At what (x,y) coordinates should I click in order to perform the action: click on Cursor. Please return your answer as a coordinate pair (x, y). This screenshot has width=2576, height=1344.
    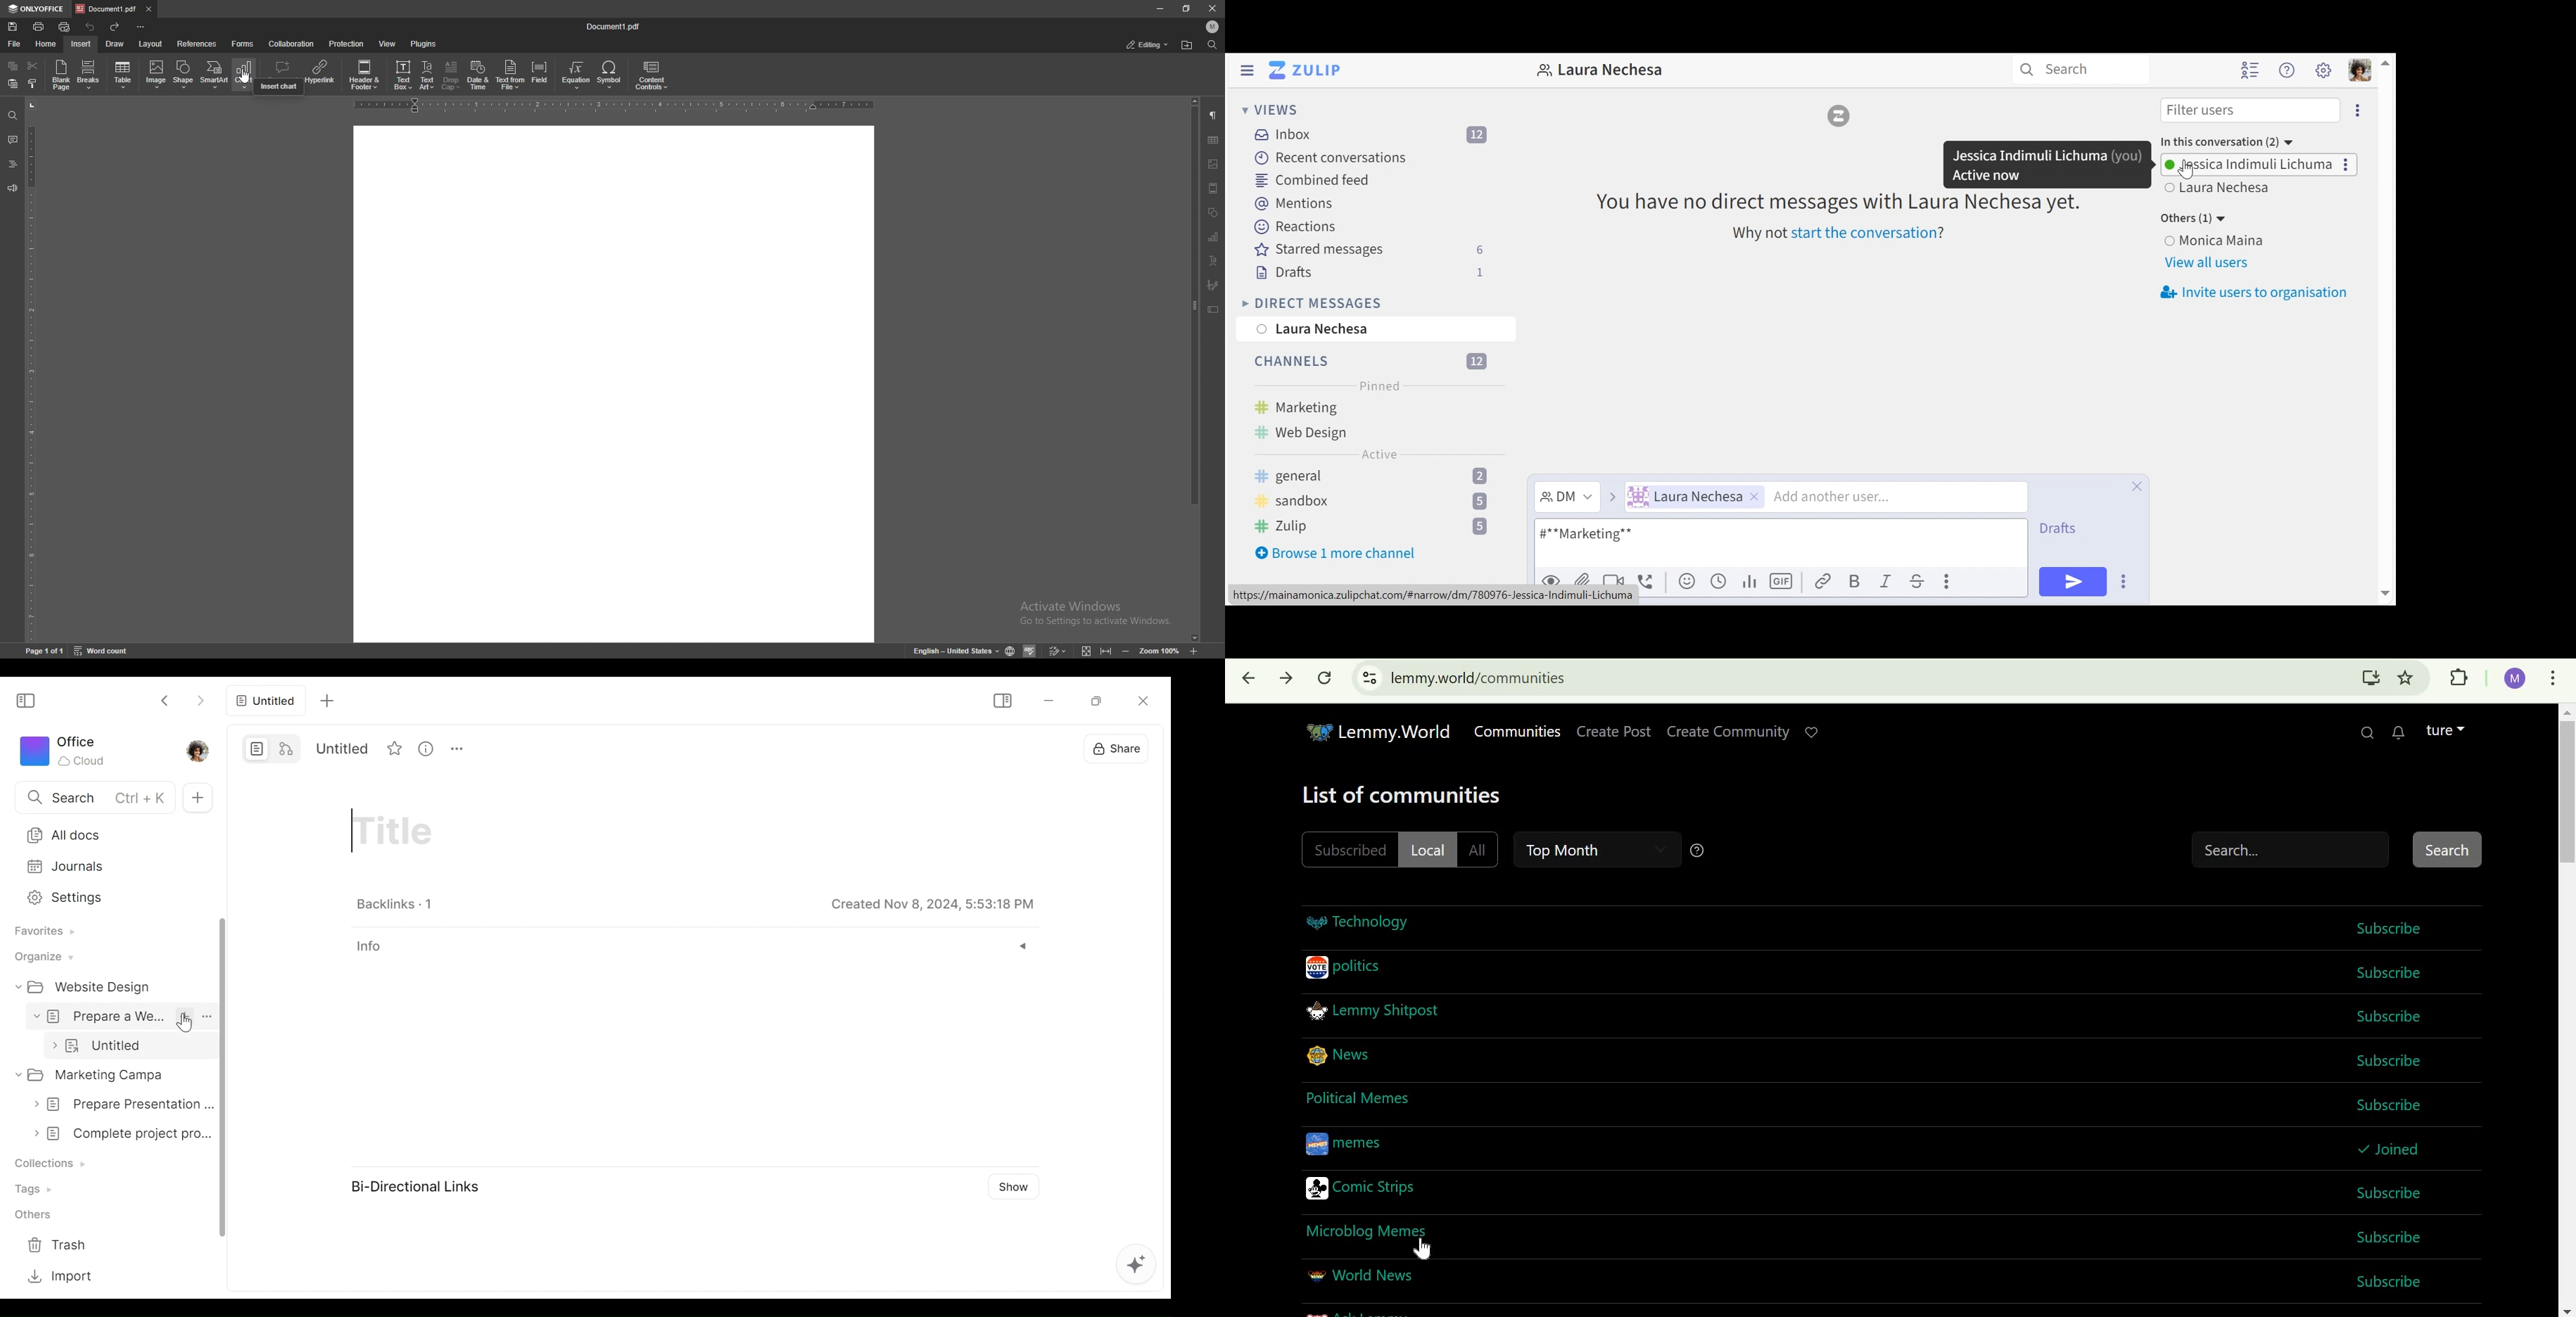
    Looking at the image, I should click on (243, 77).